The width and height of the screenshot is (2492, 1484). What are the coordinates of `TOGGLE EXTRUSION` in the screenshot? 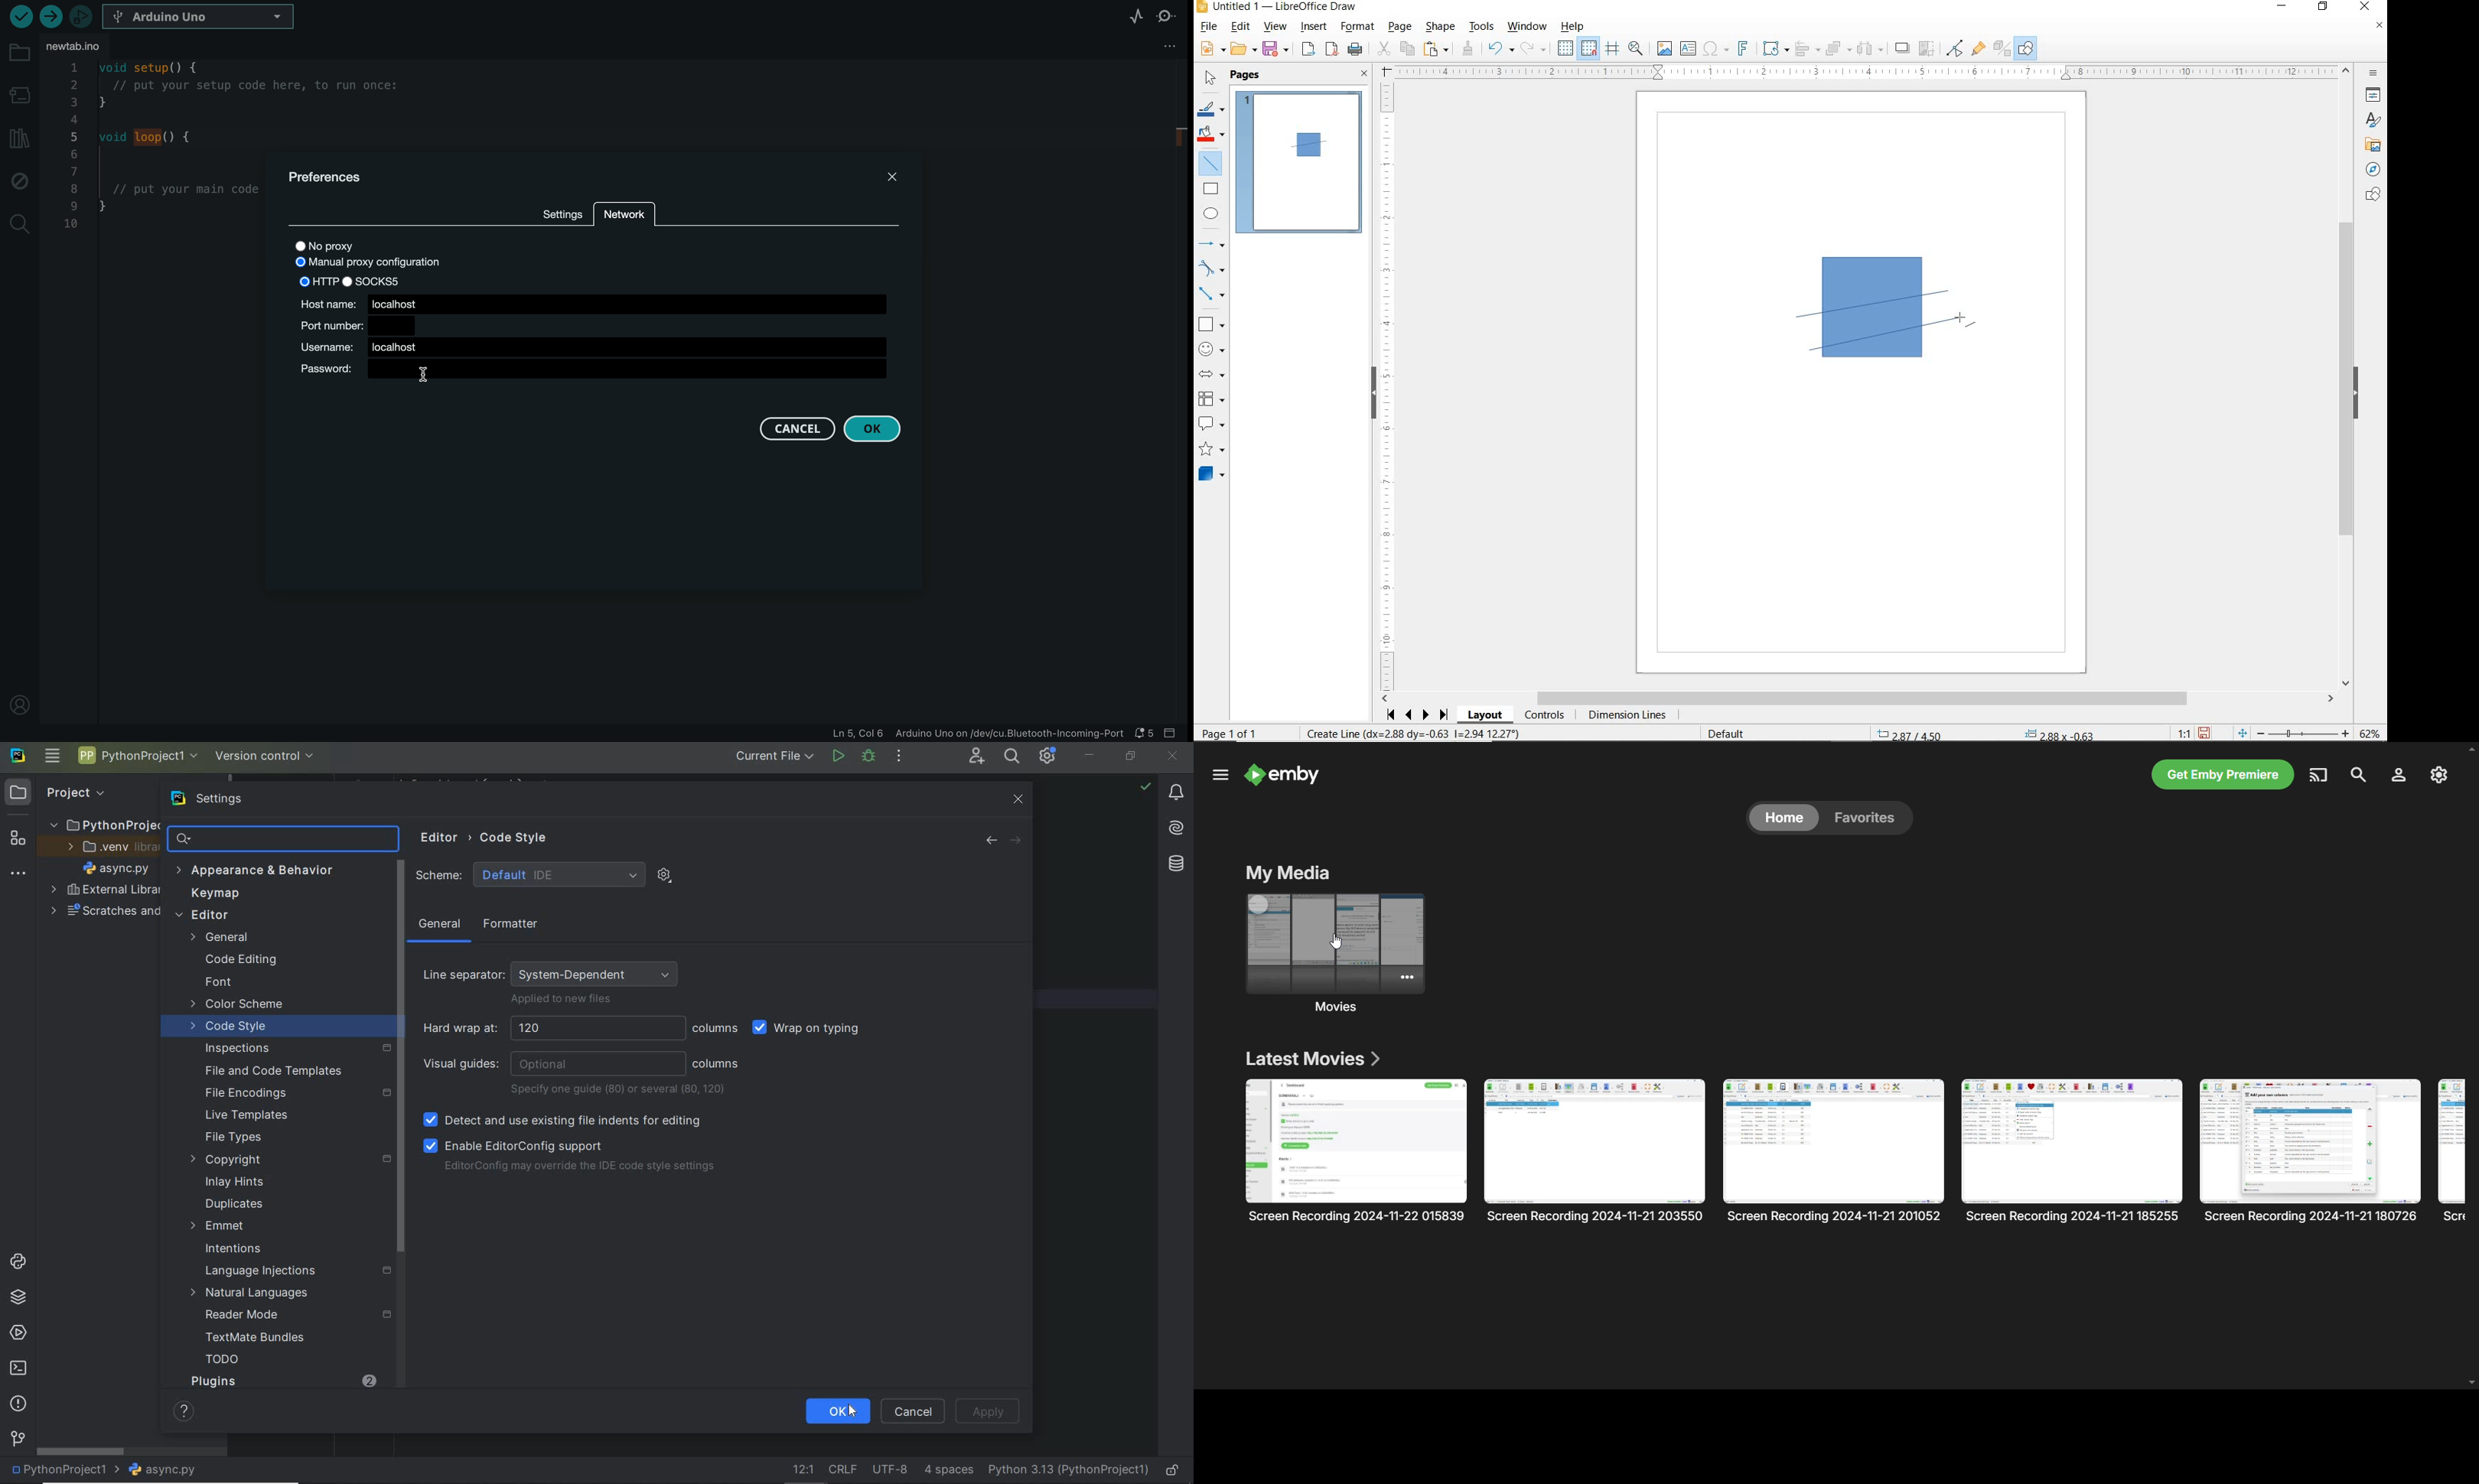 It's located at (2001, 48).